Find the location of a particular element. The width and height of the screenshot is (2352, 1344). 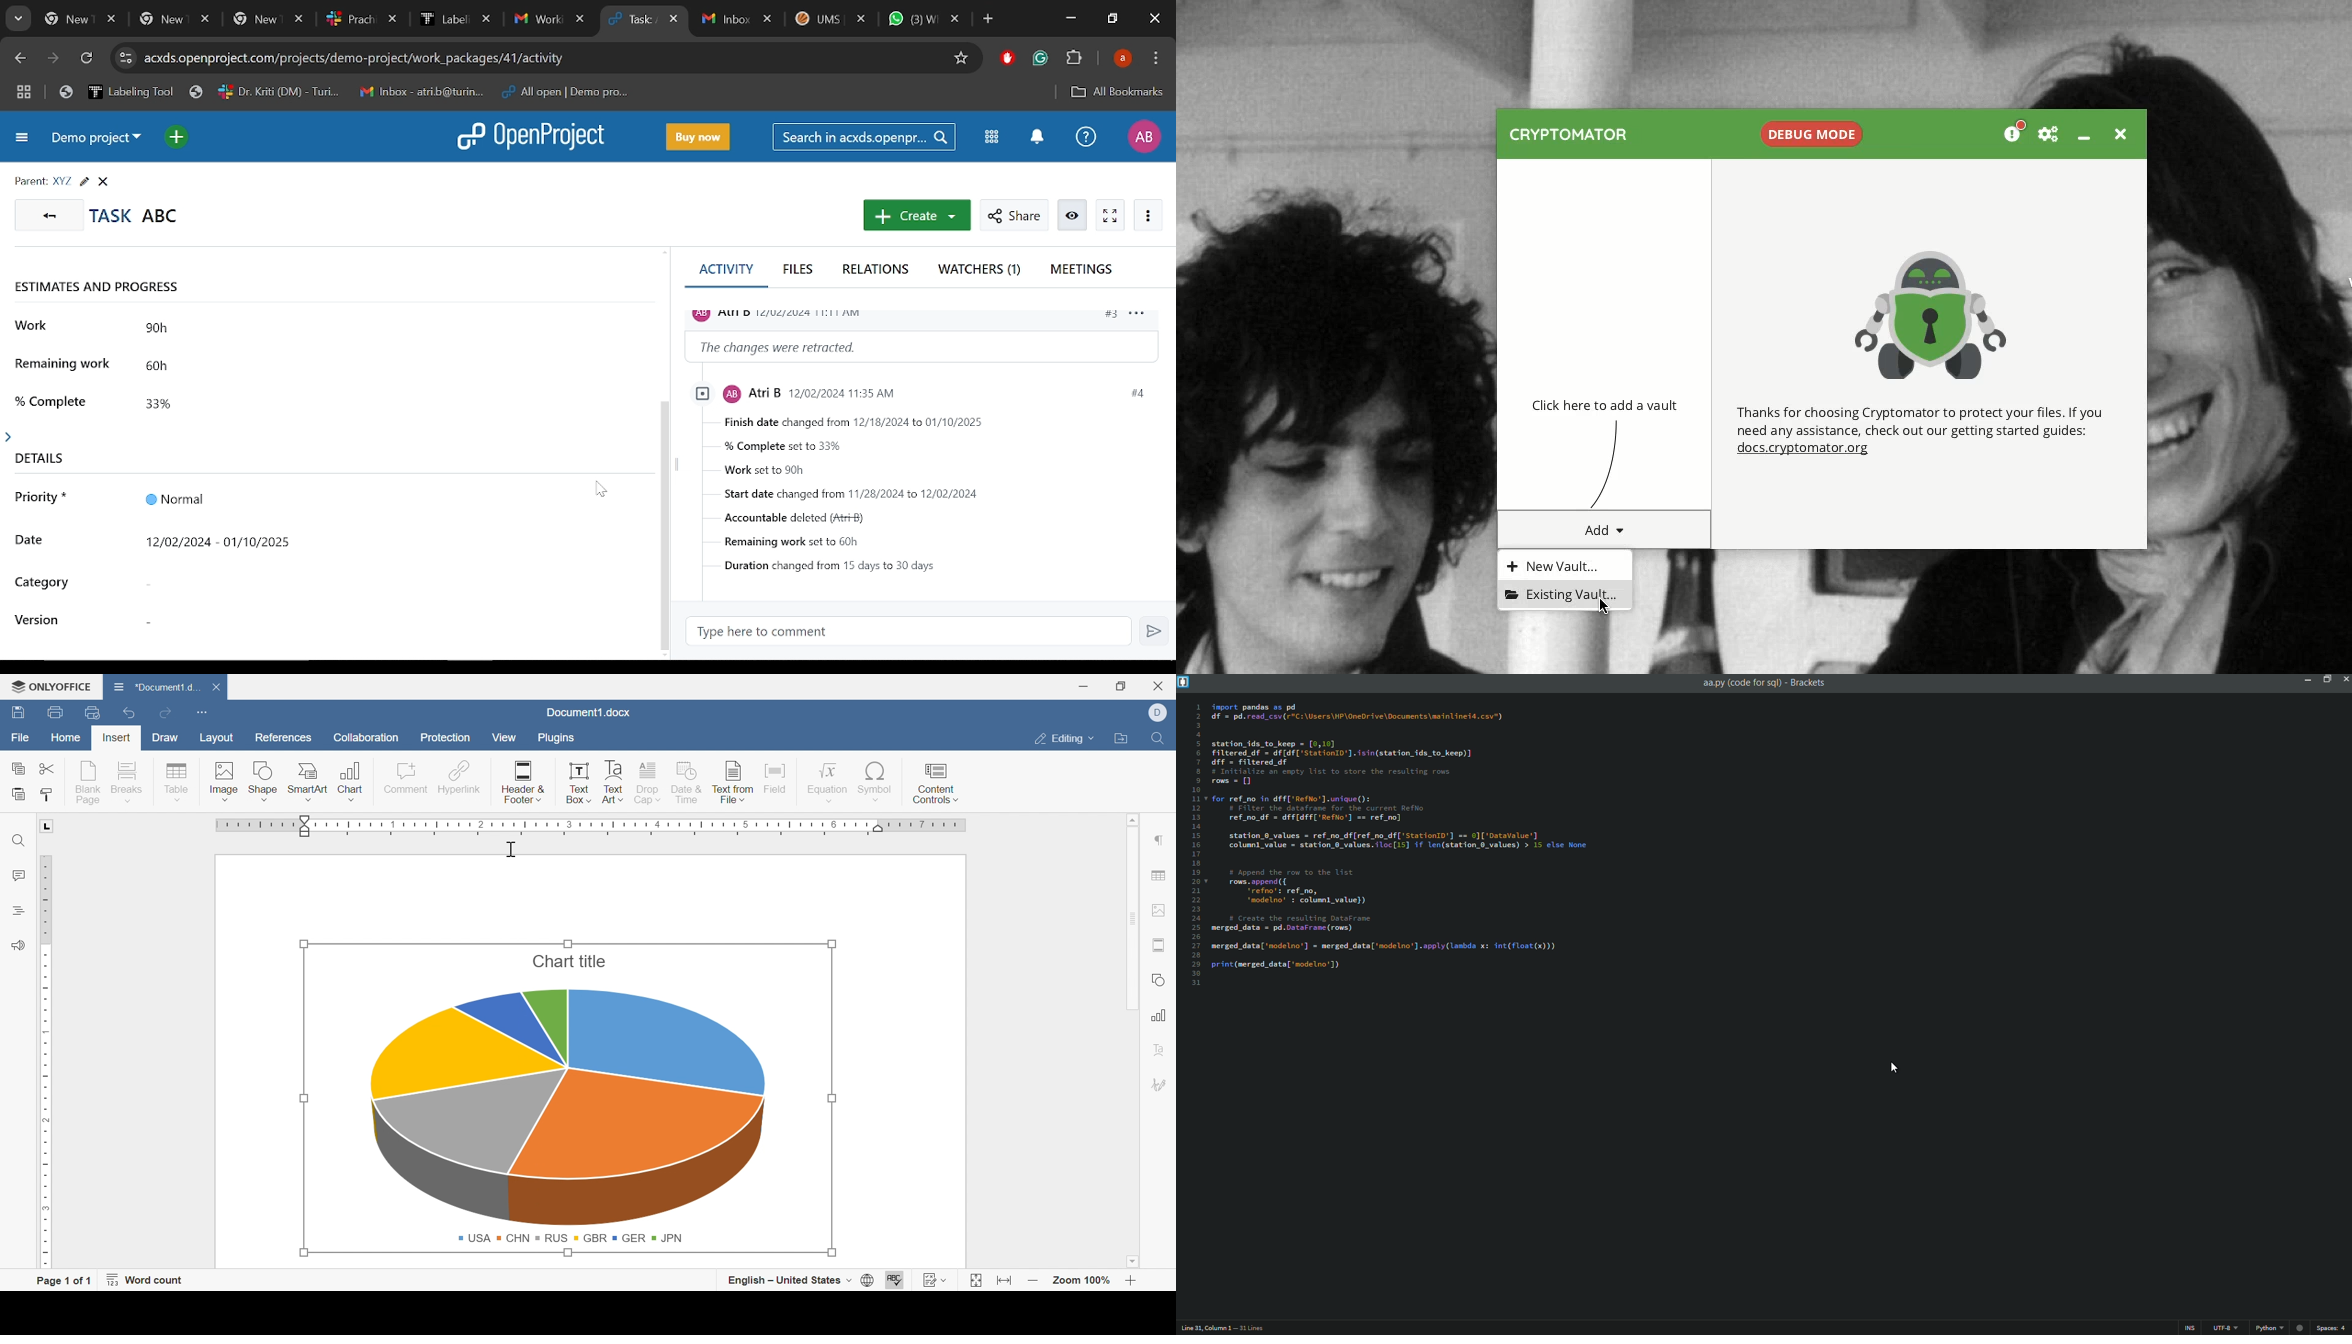

Symbol is located at coordinates (876, 781).